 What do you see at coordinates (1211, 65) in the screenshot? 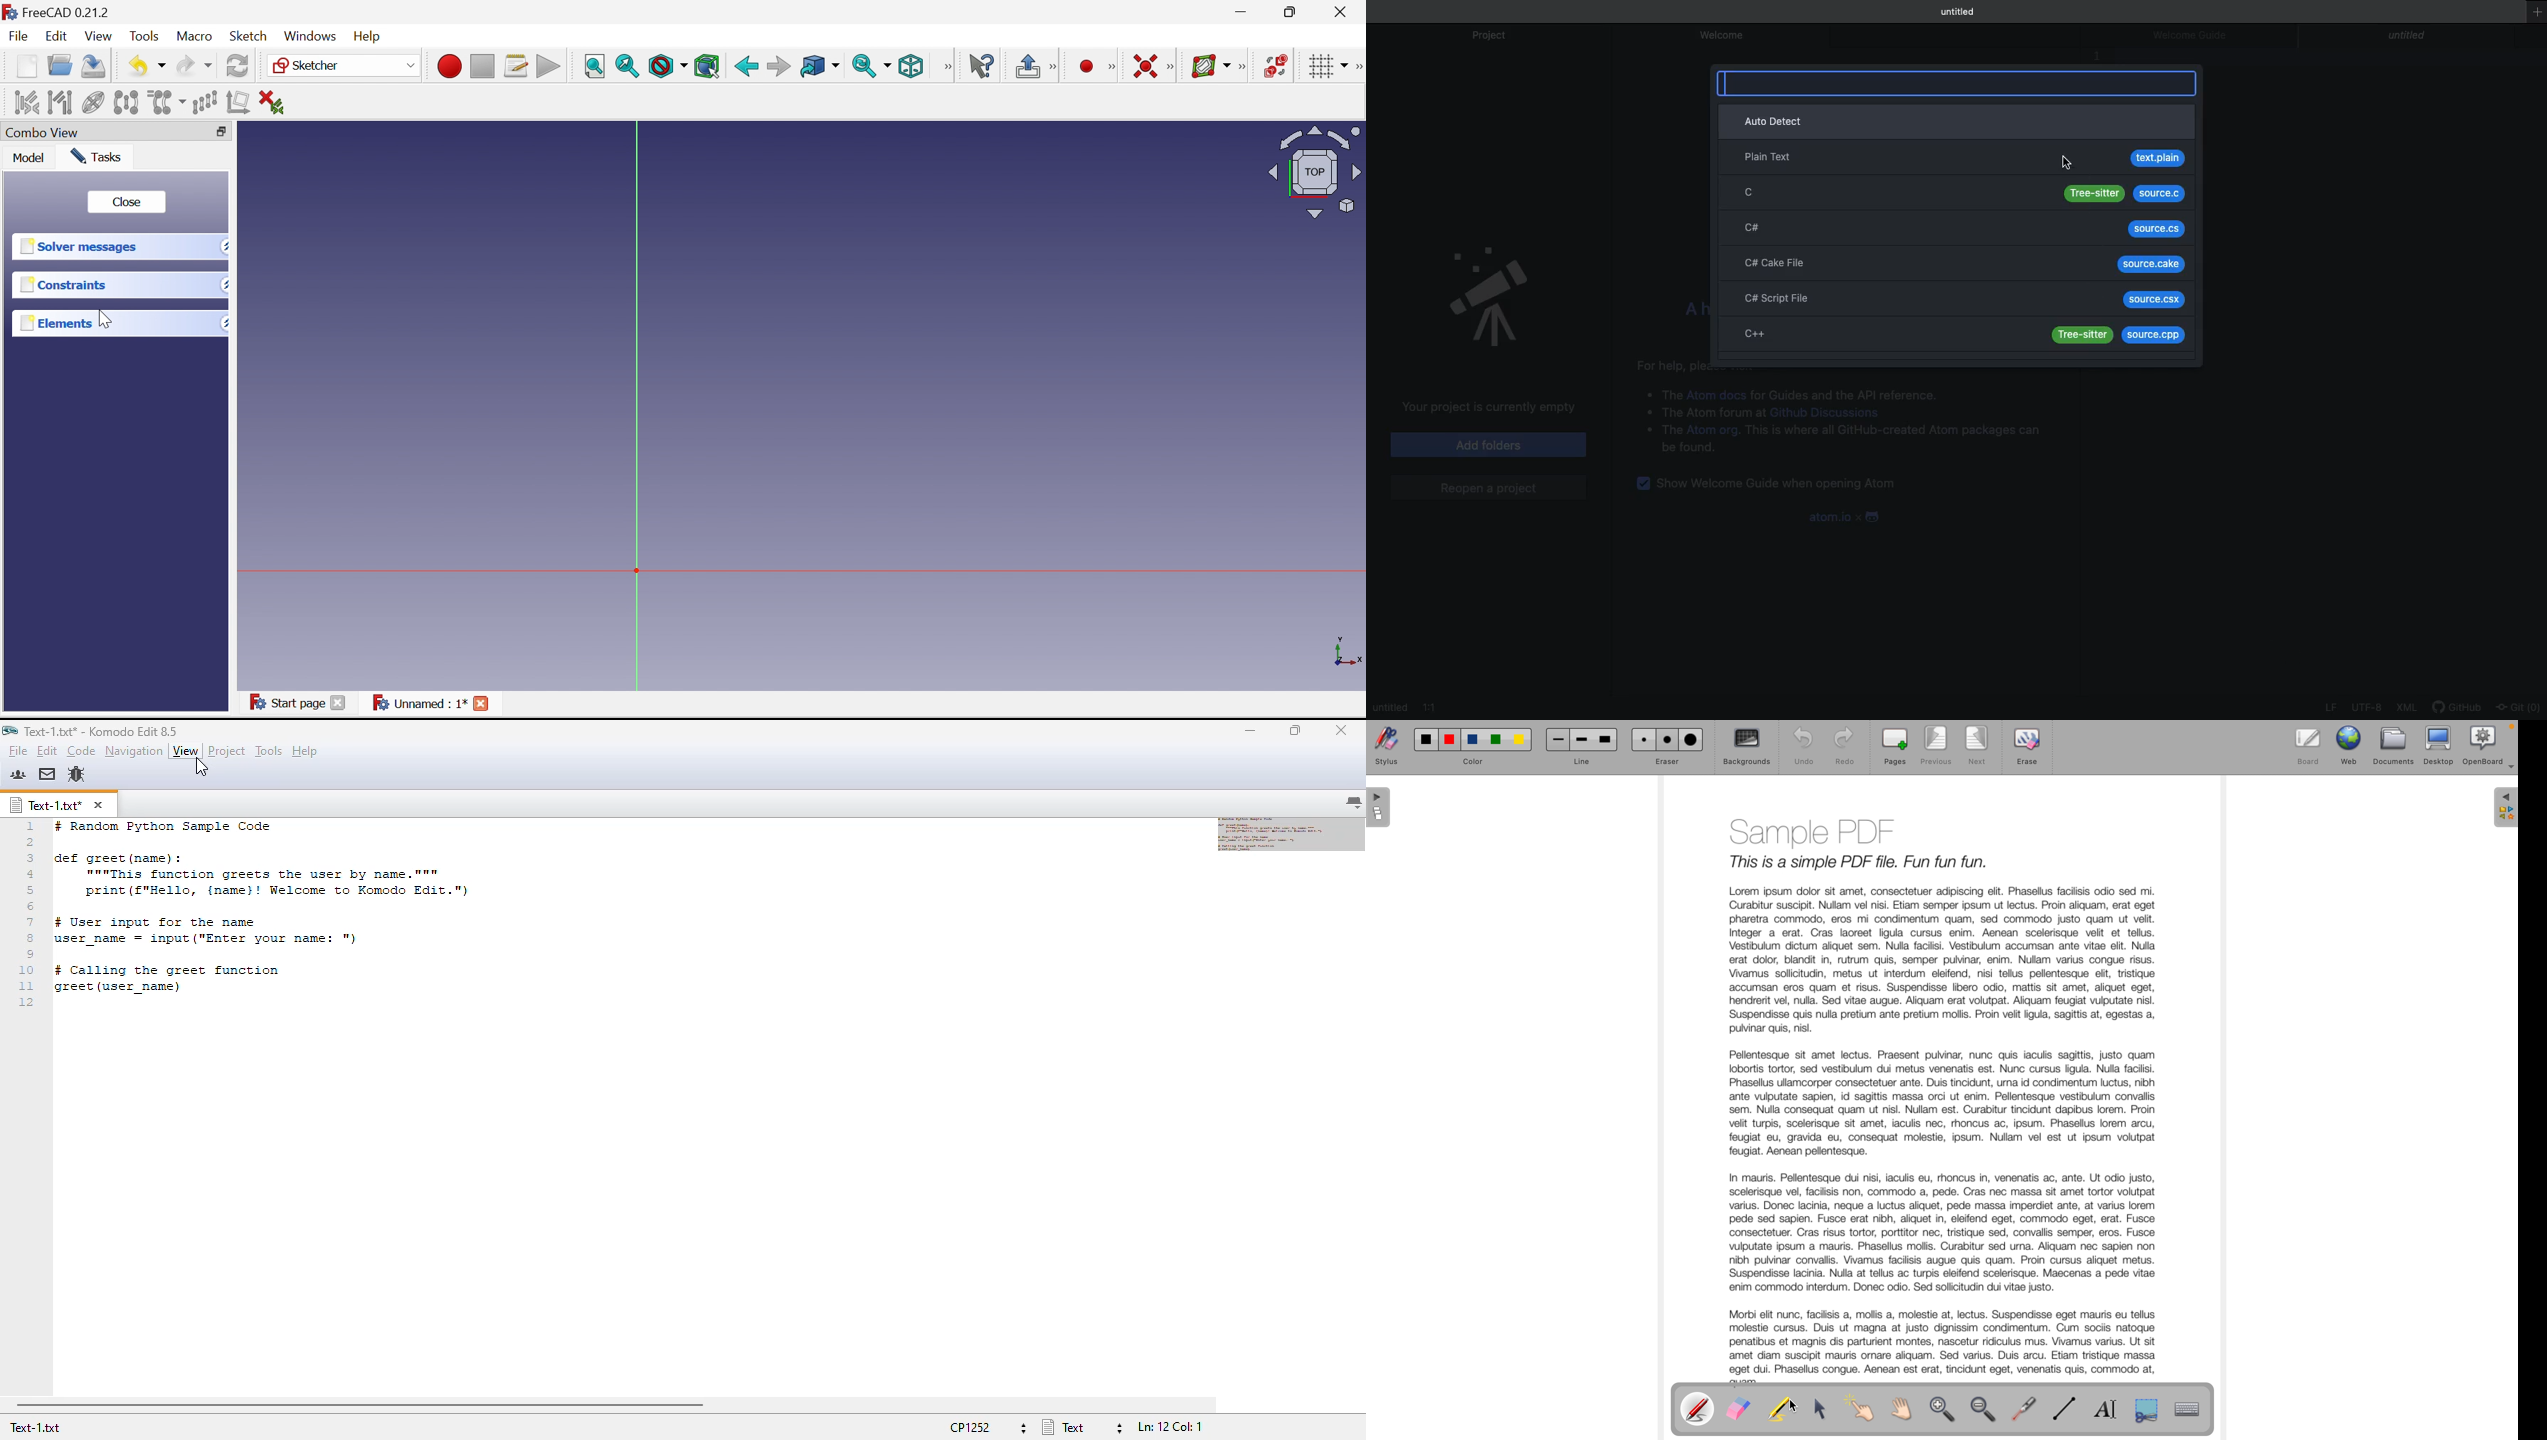
I see `Show/hide B-spline information layer` at bounding box center [1211, 65].